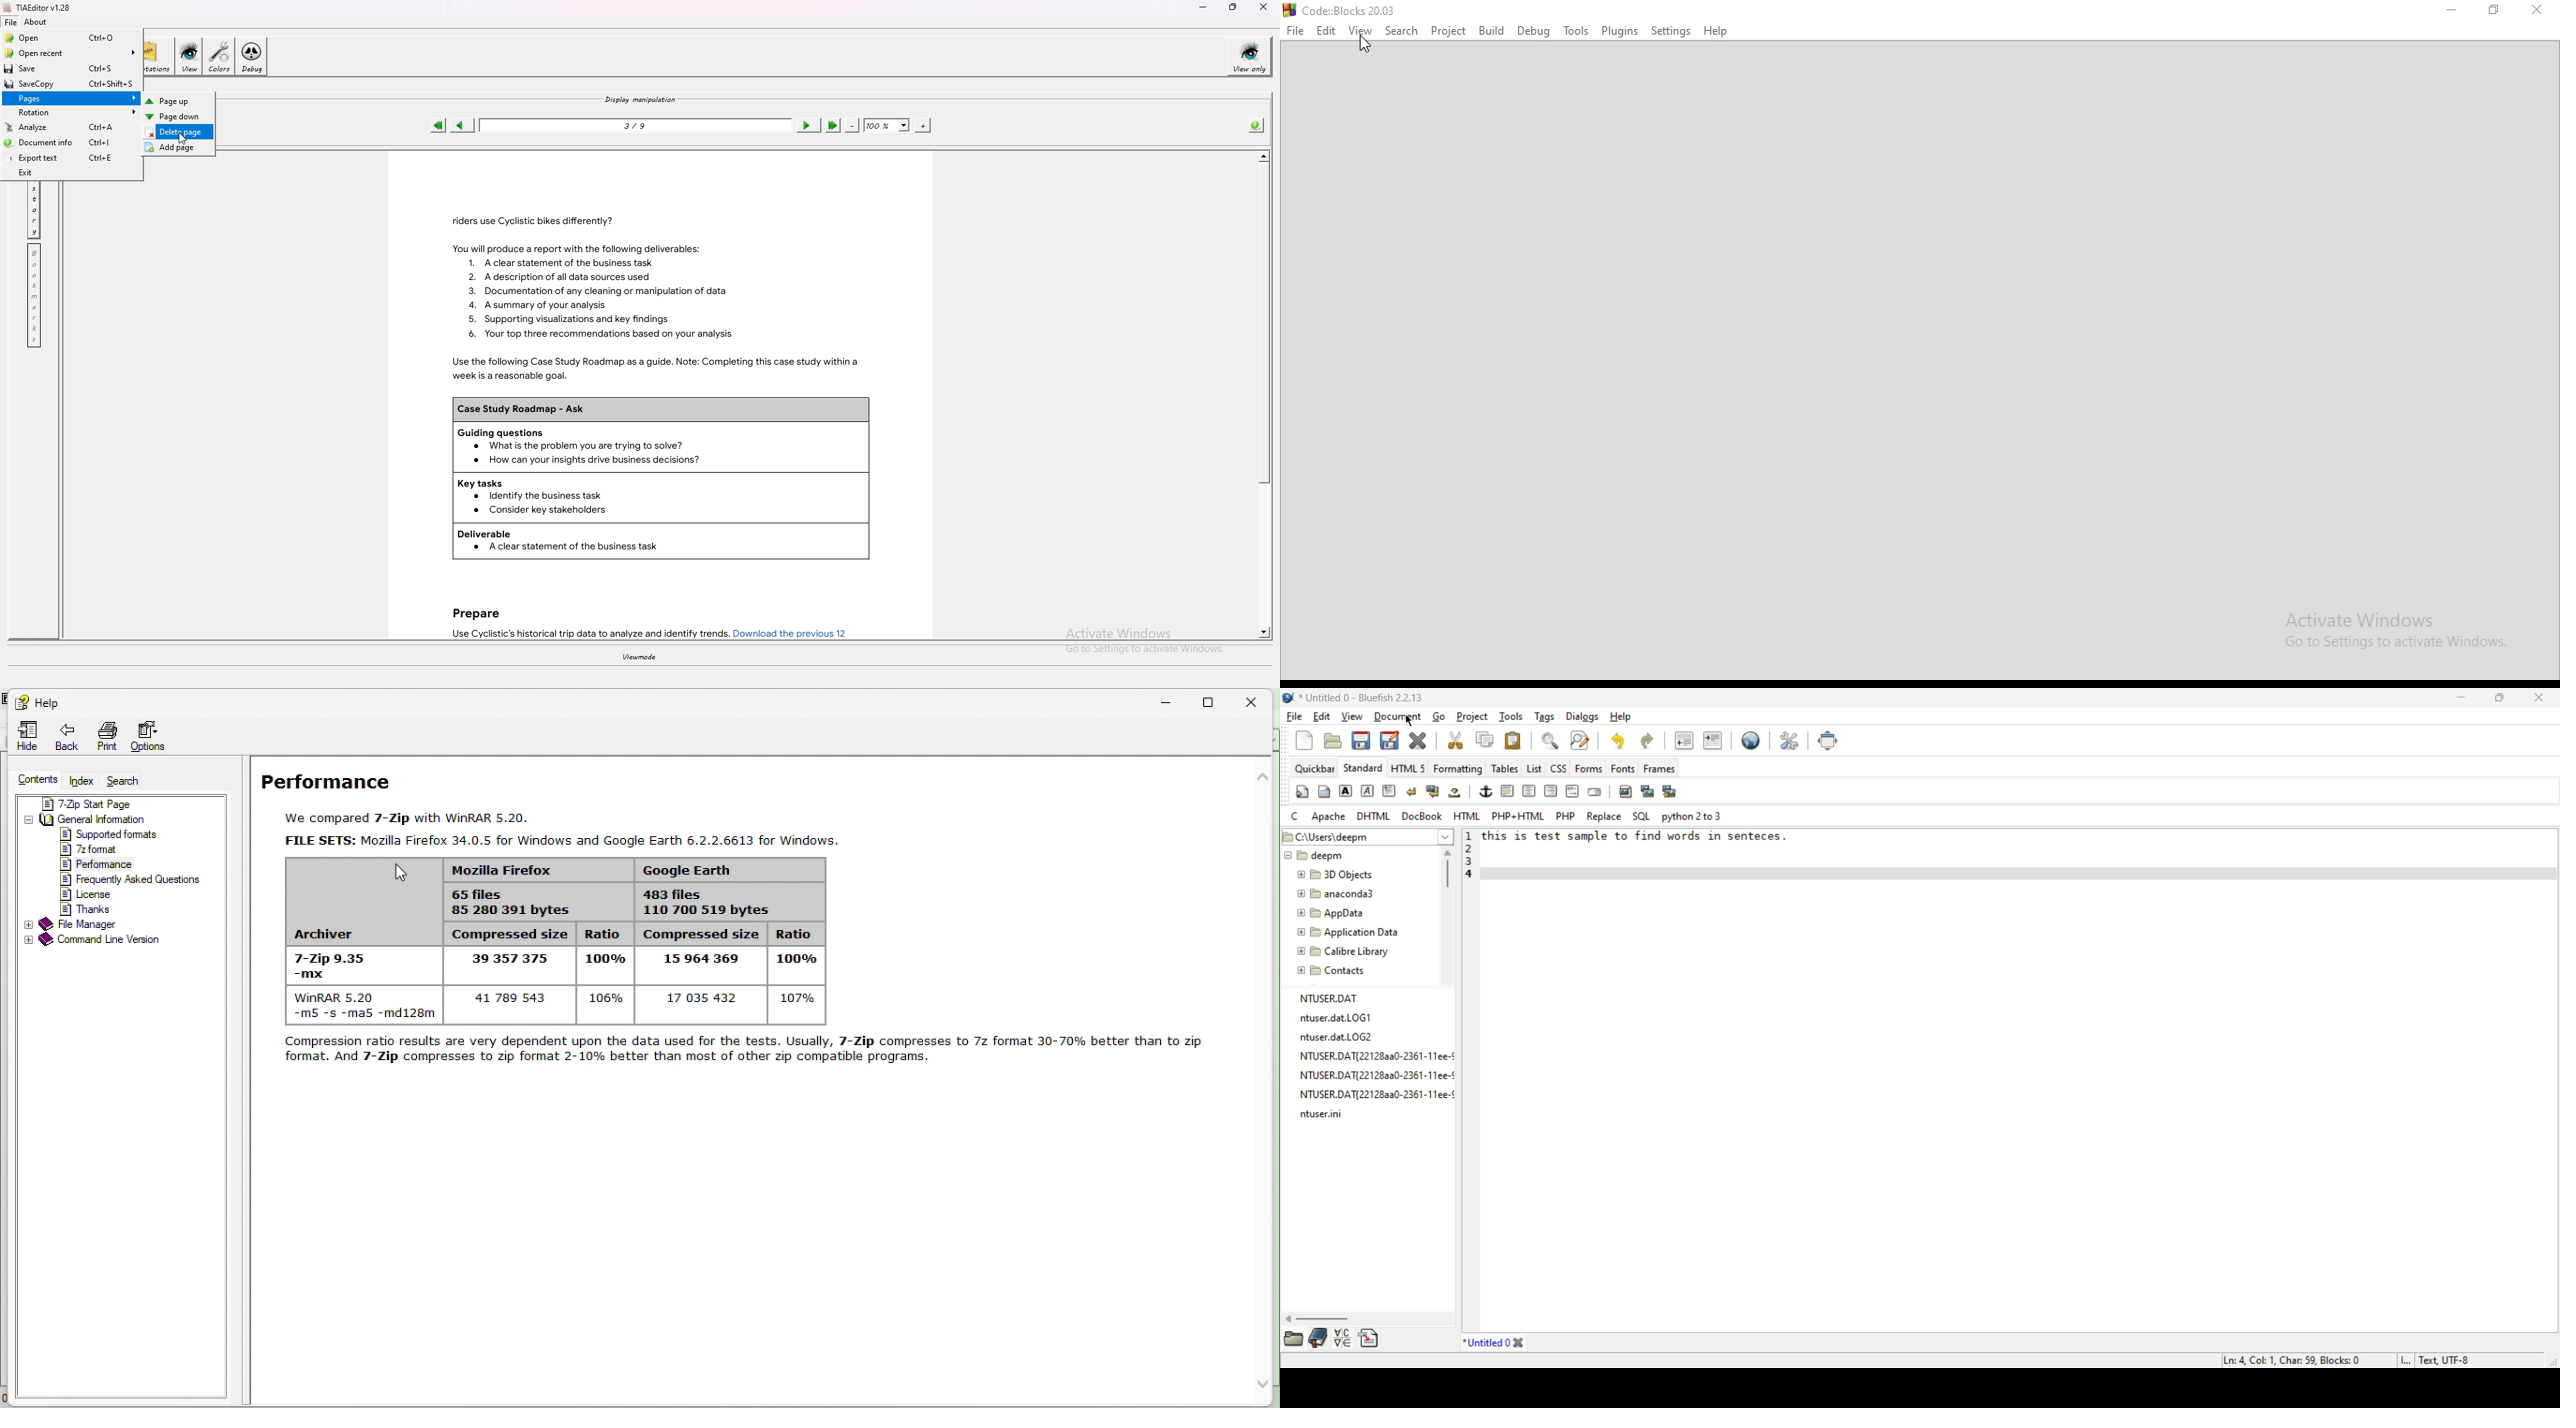  What do you see at coordinates (403, 873) in the screenshot?
I see `cursor` at bounding box center [403, 873].